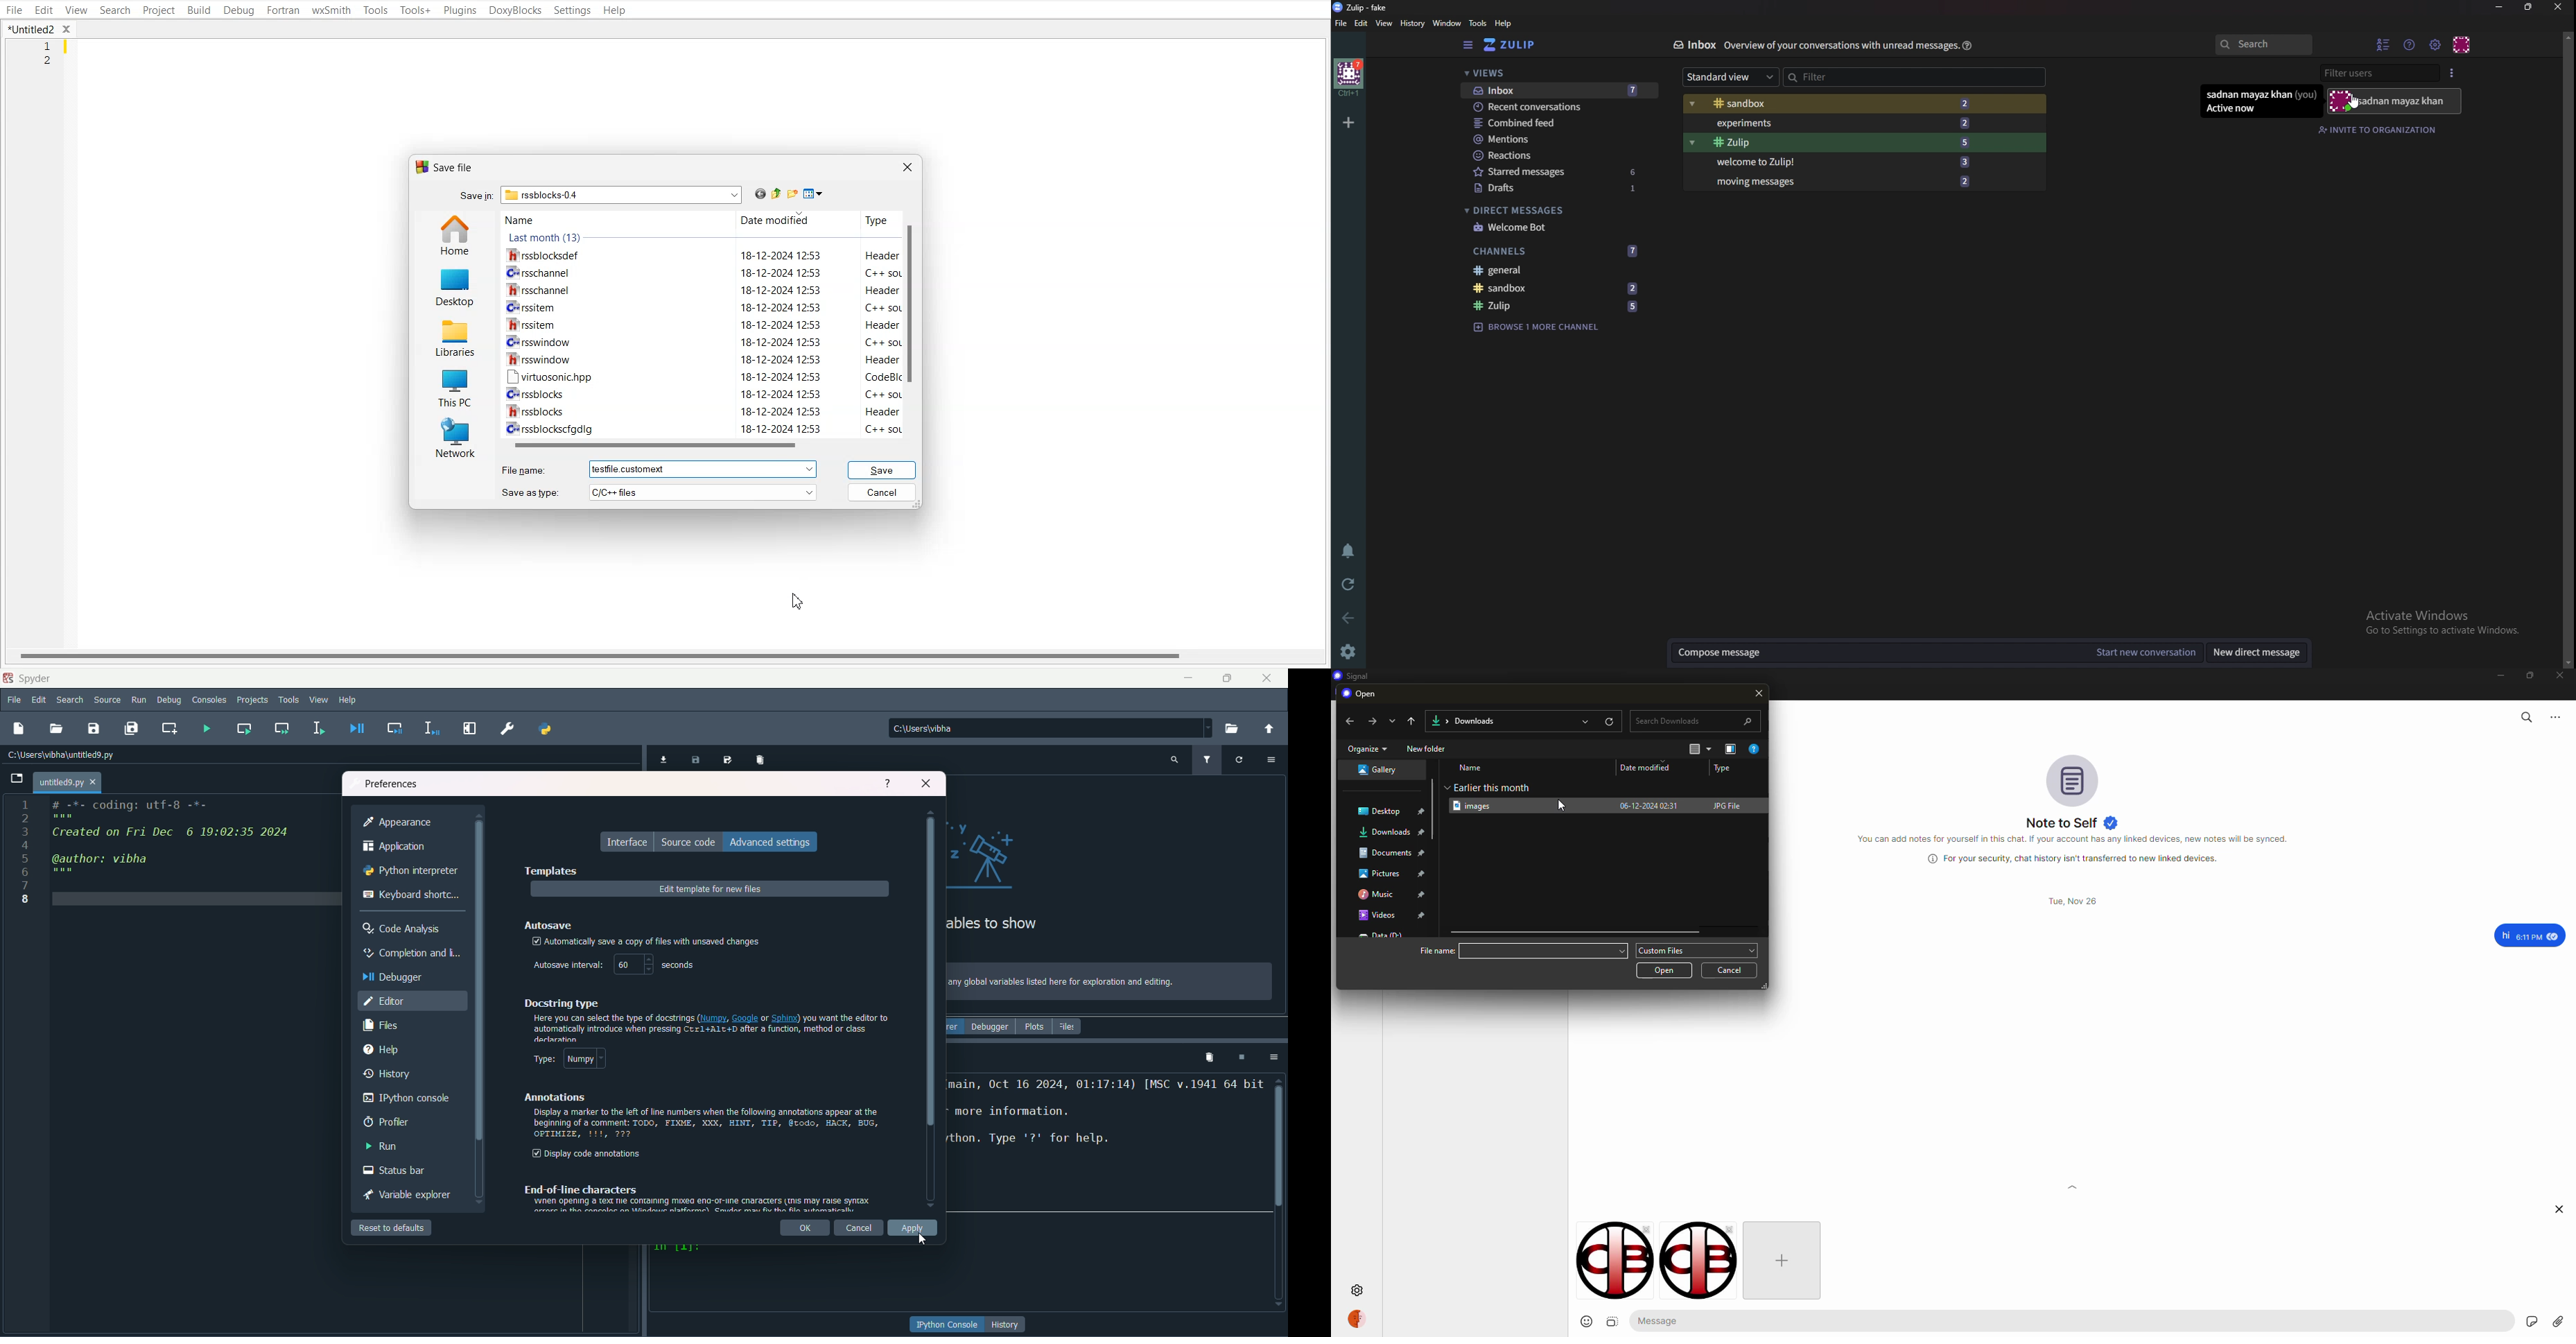 This screenshot has width=2576, height=1344. I want to click on file, so click(15, 701).